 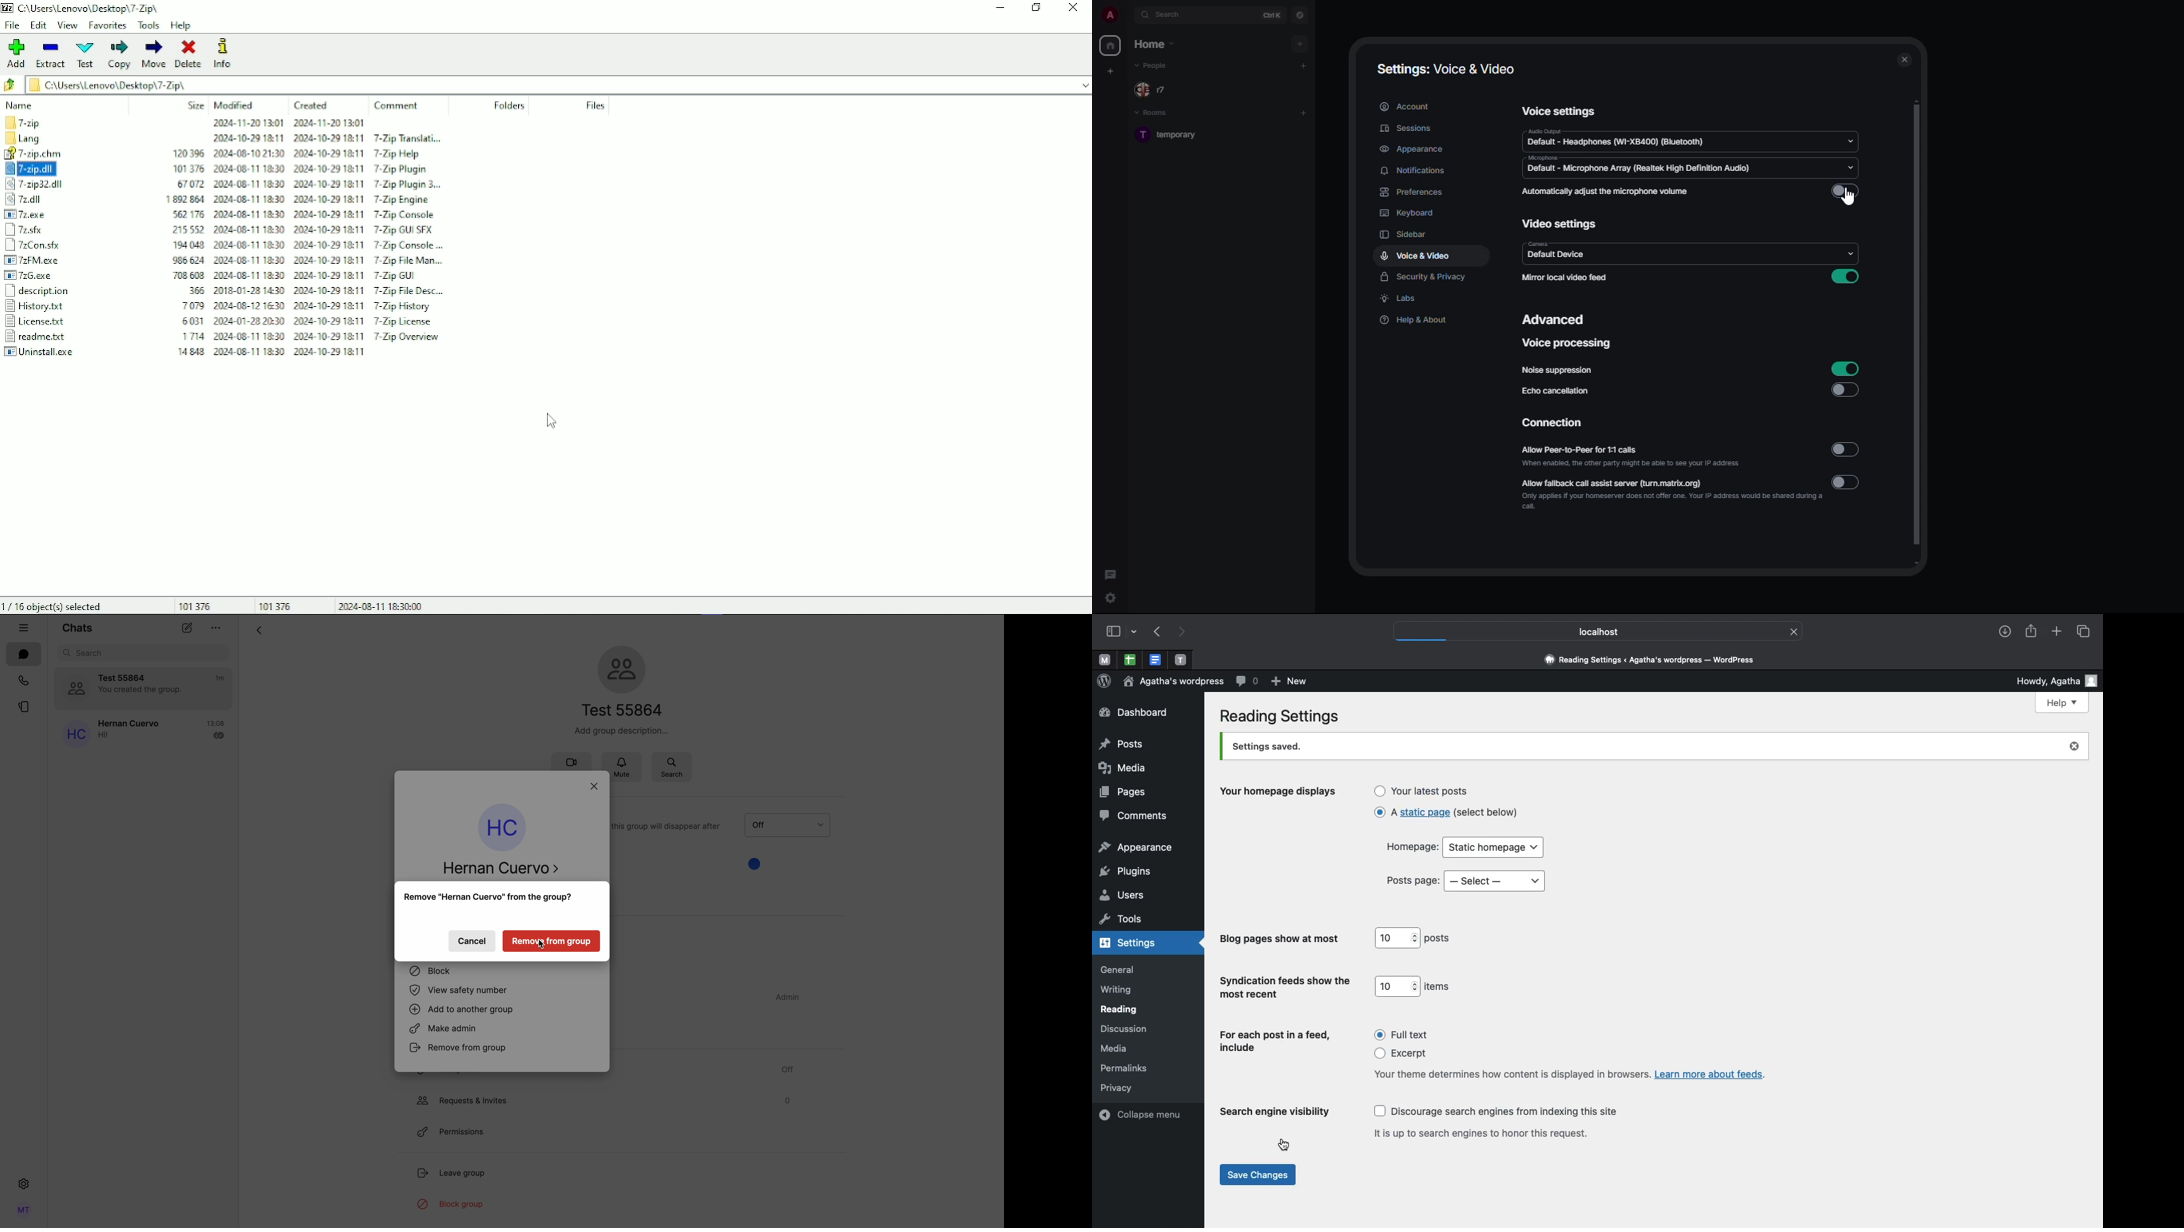 I want to click on allow fallback call assist server, so click(x=1672, y=493).